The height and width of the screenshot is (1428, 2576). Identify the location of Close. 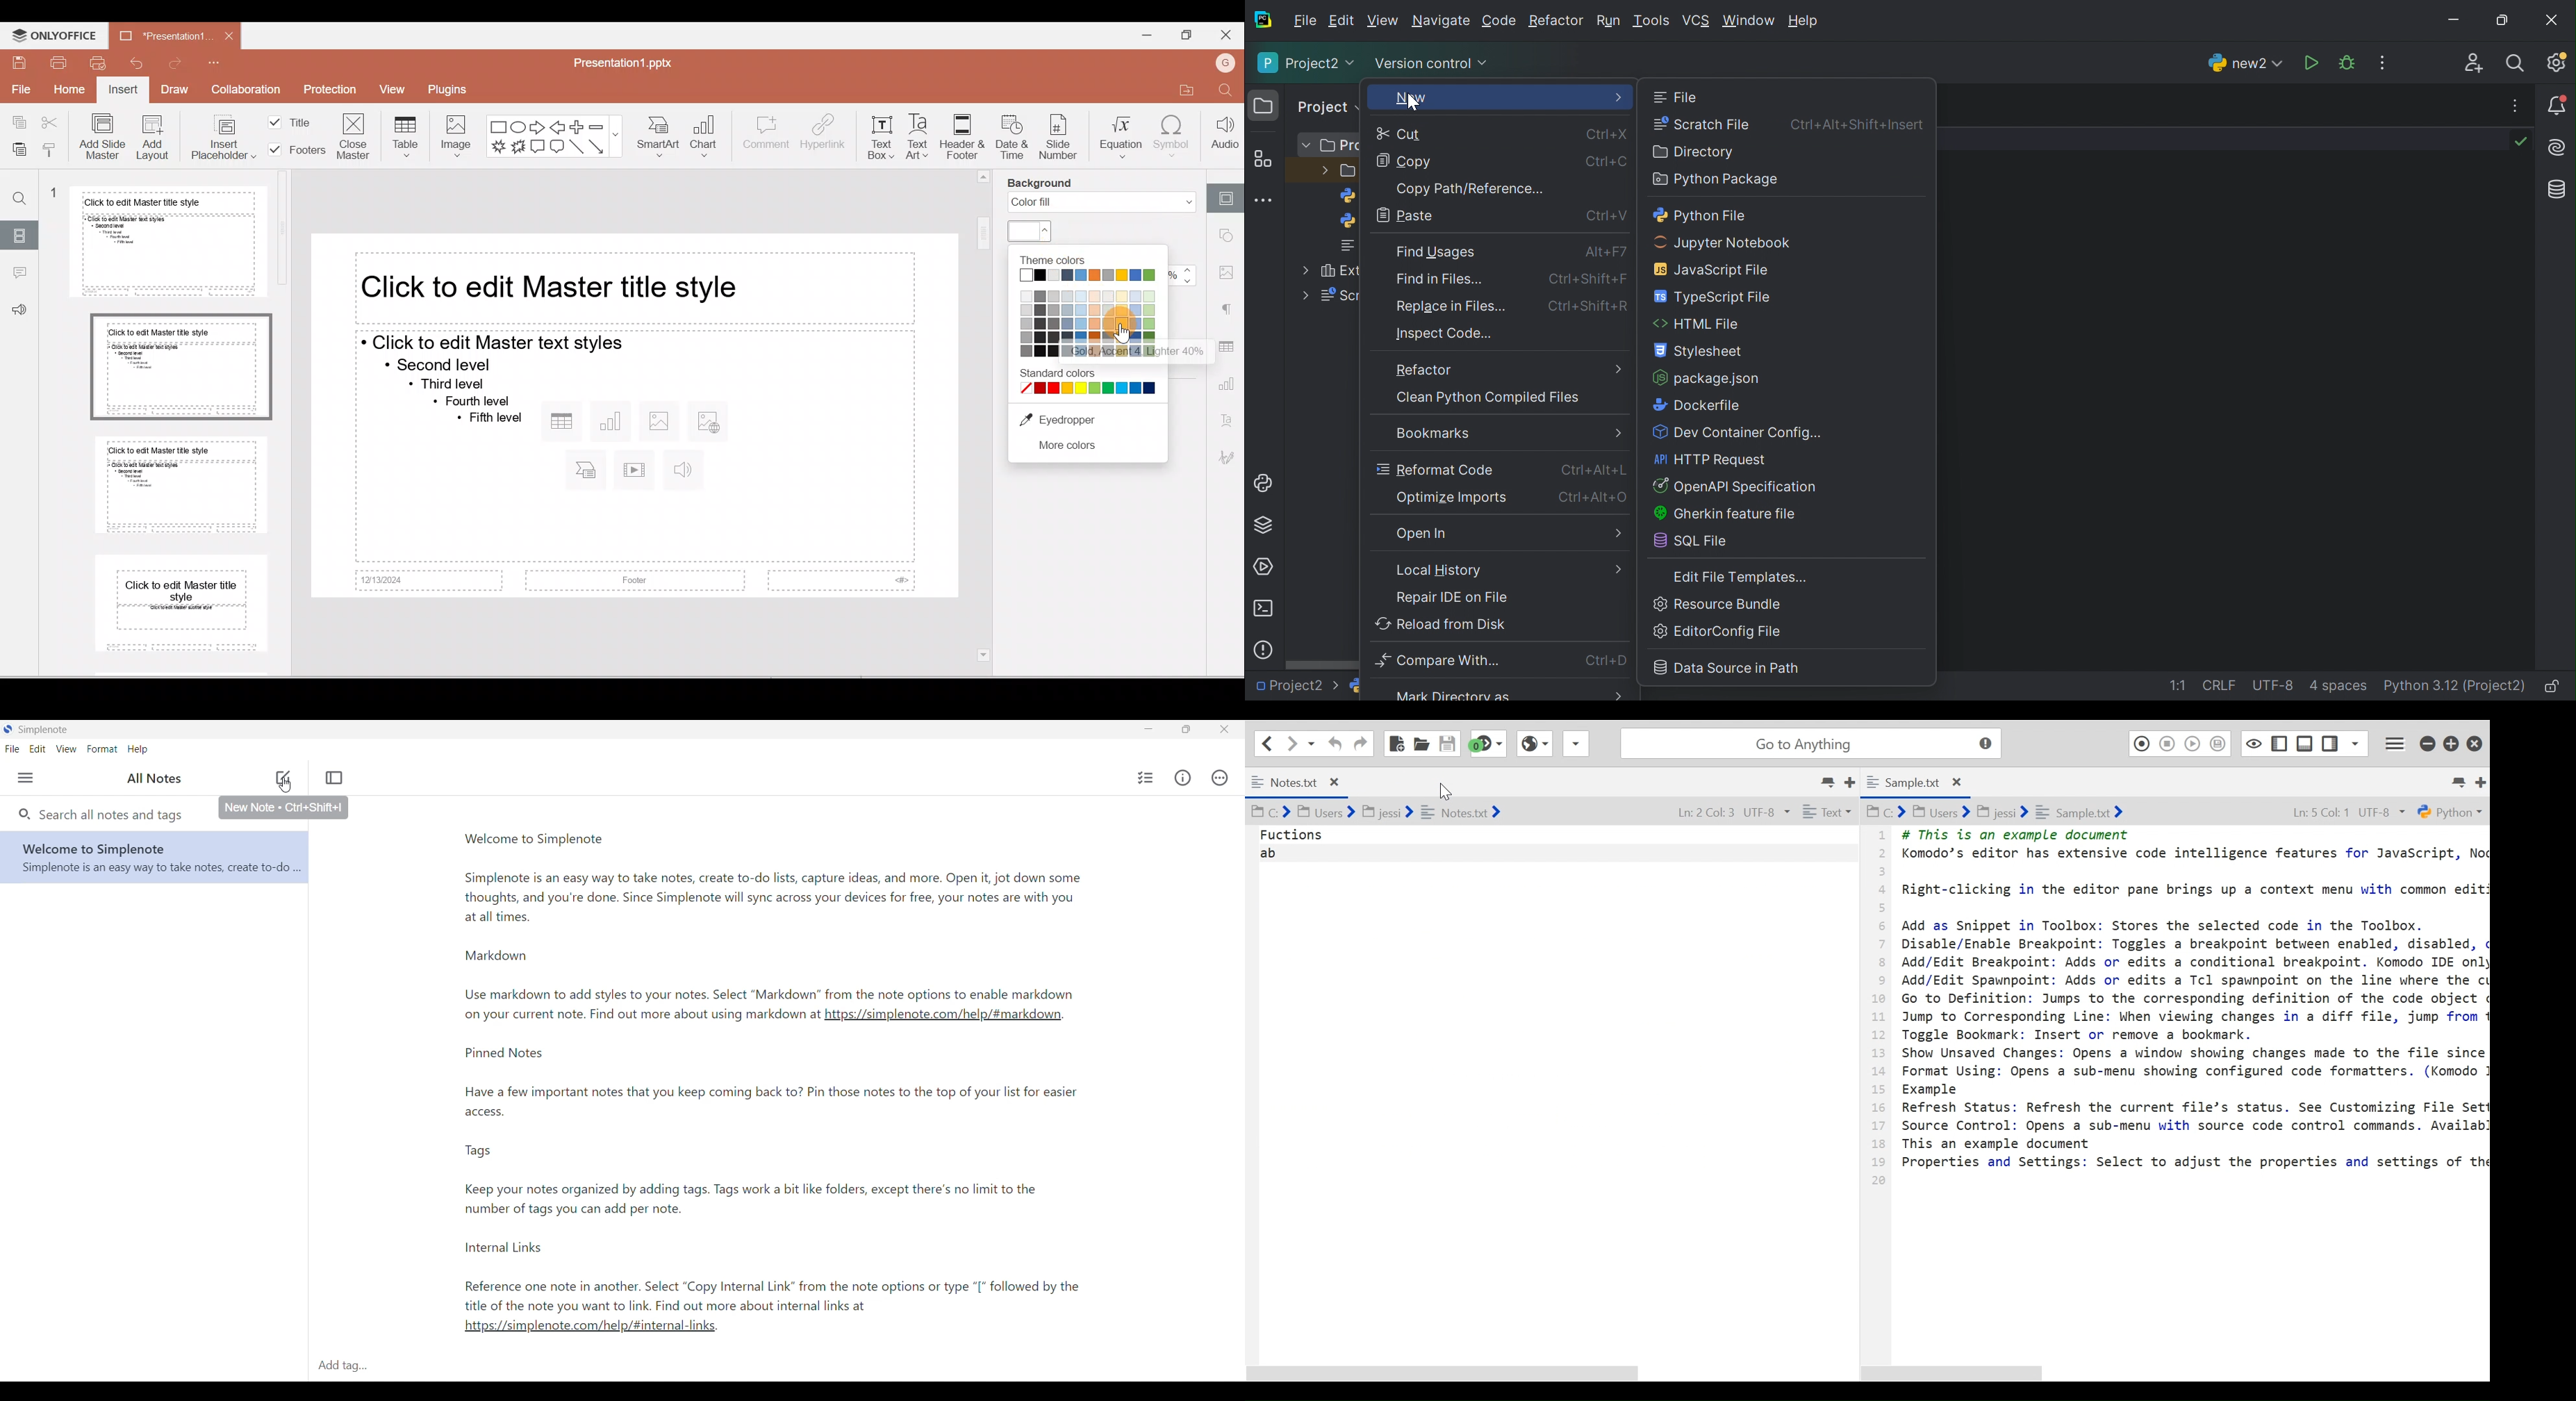
(1229, 36).